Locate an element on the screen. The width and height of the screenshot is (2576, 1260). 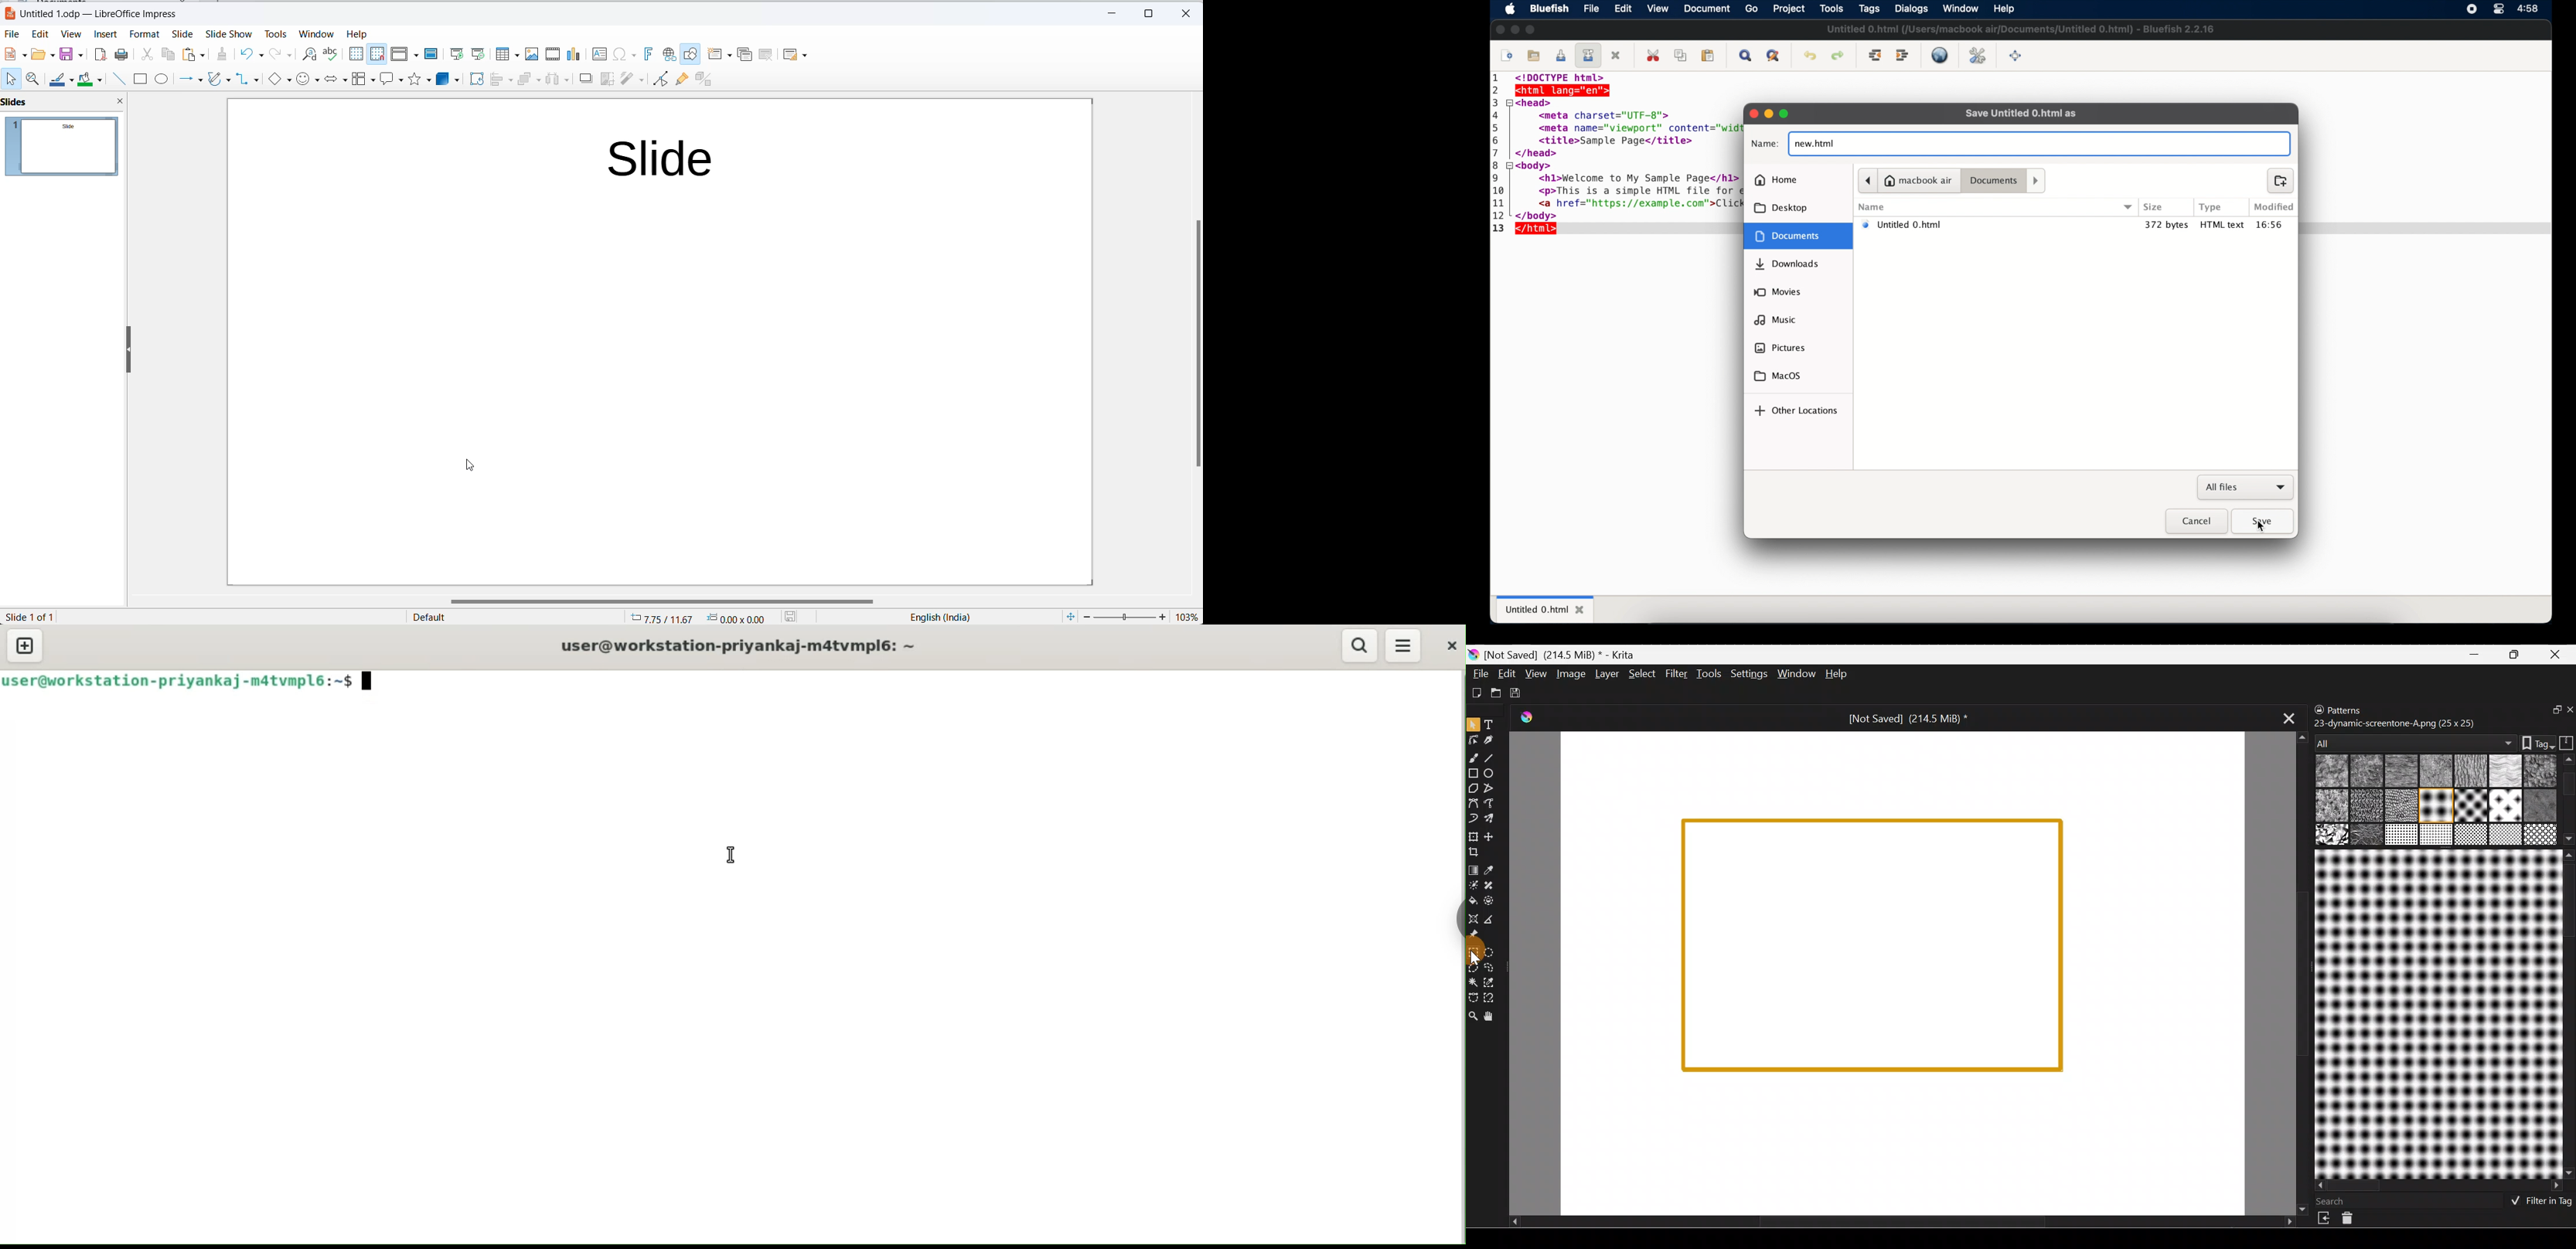
13 is located at coordinates (1498, 229).